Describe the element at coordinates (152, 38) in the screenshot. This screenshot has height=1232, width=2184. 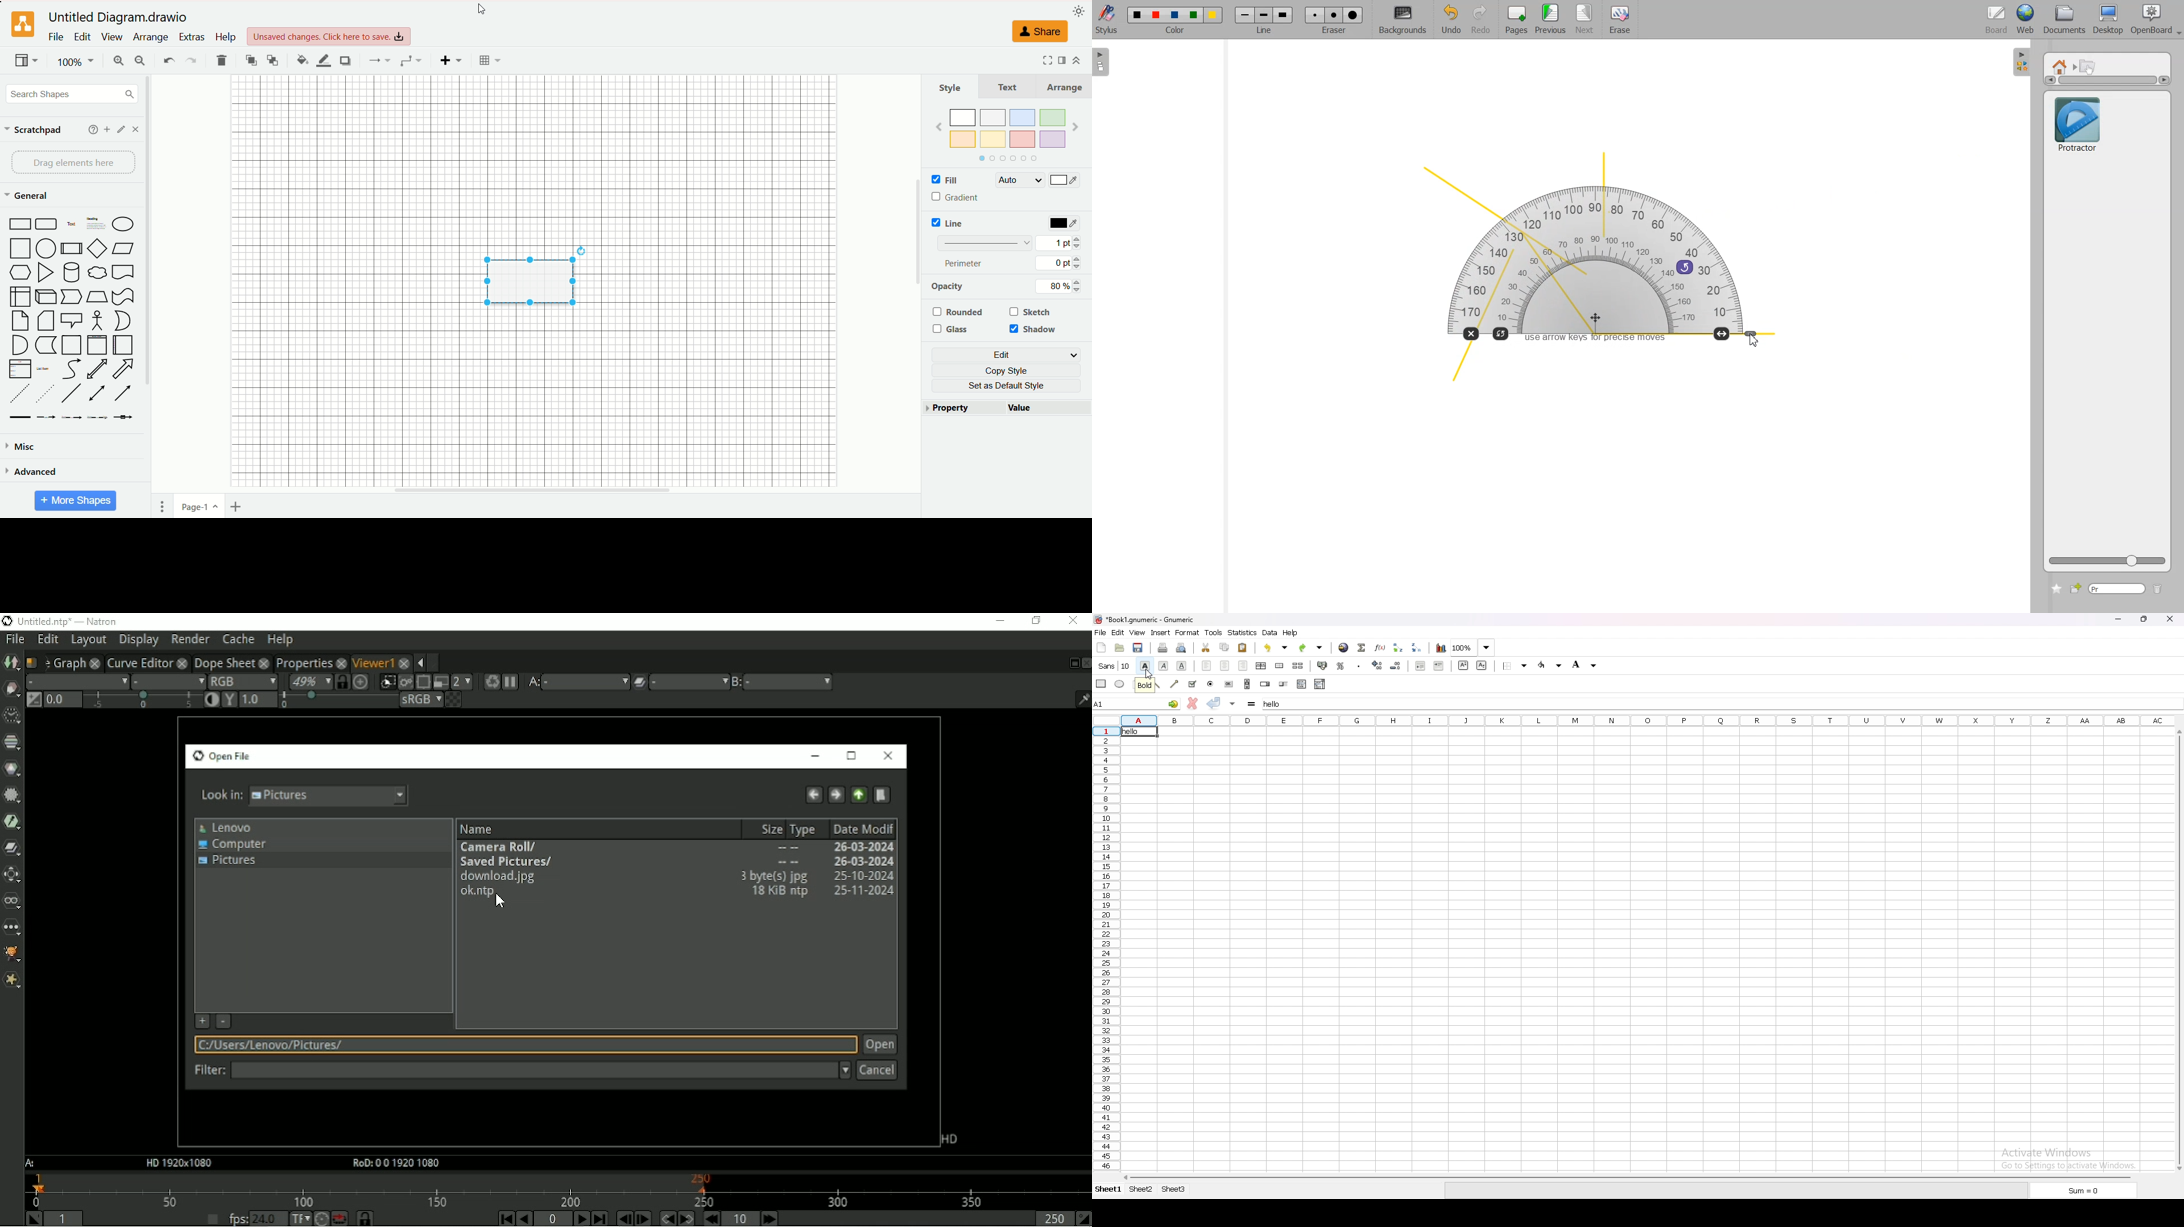
I see `arrange` at that location.